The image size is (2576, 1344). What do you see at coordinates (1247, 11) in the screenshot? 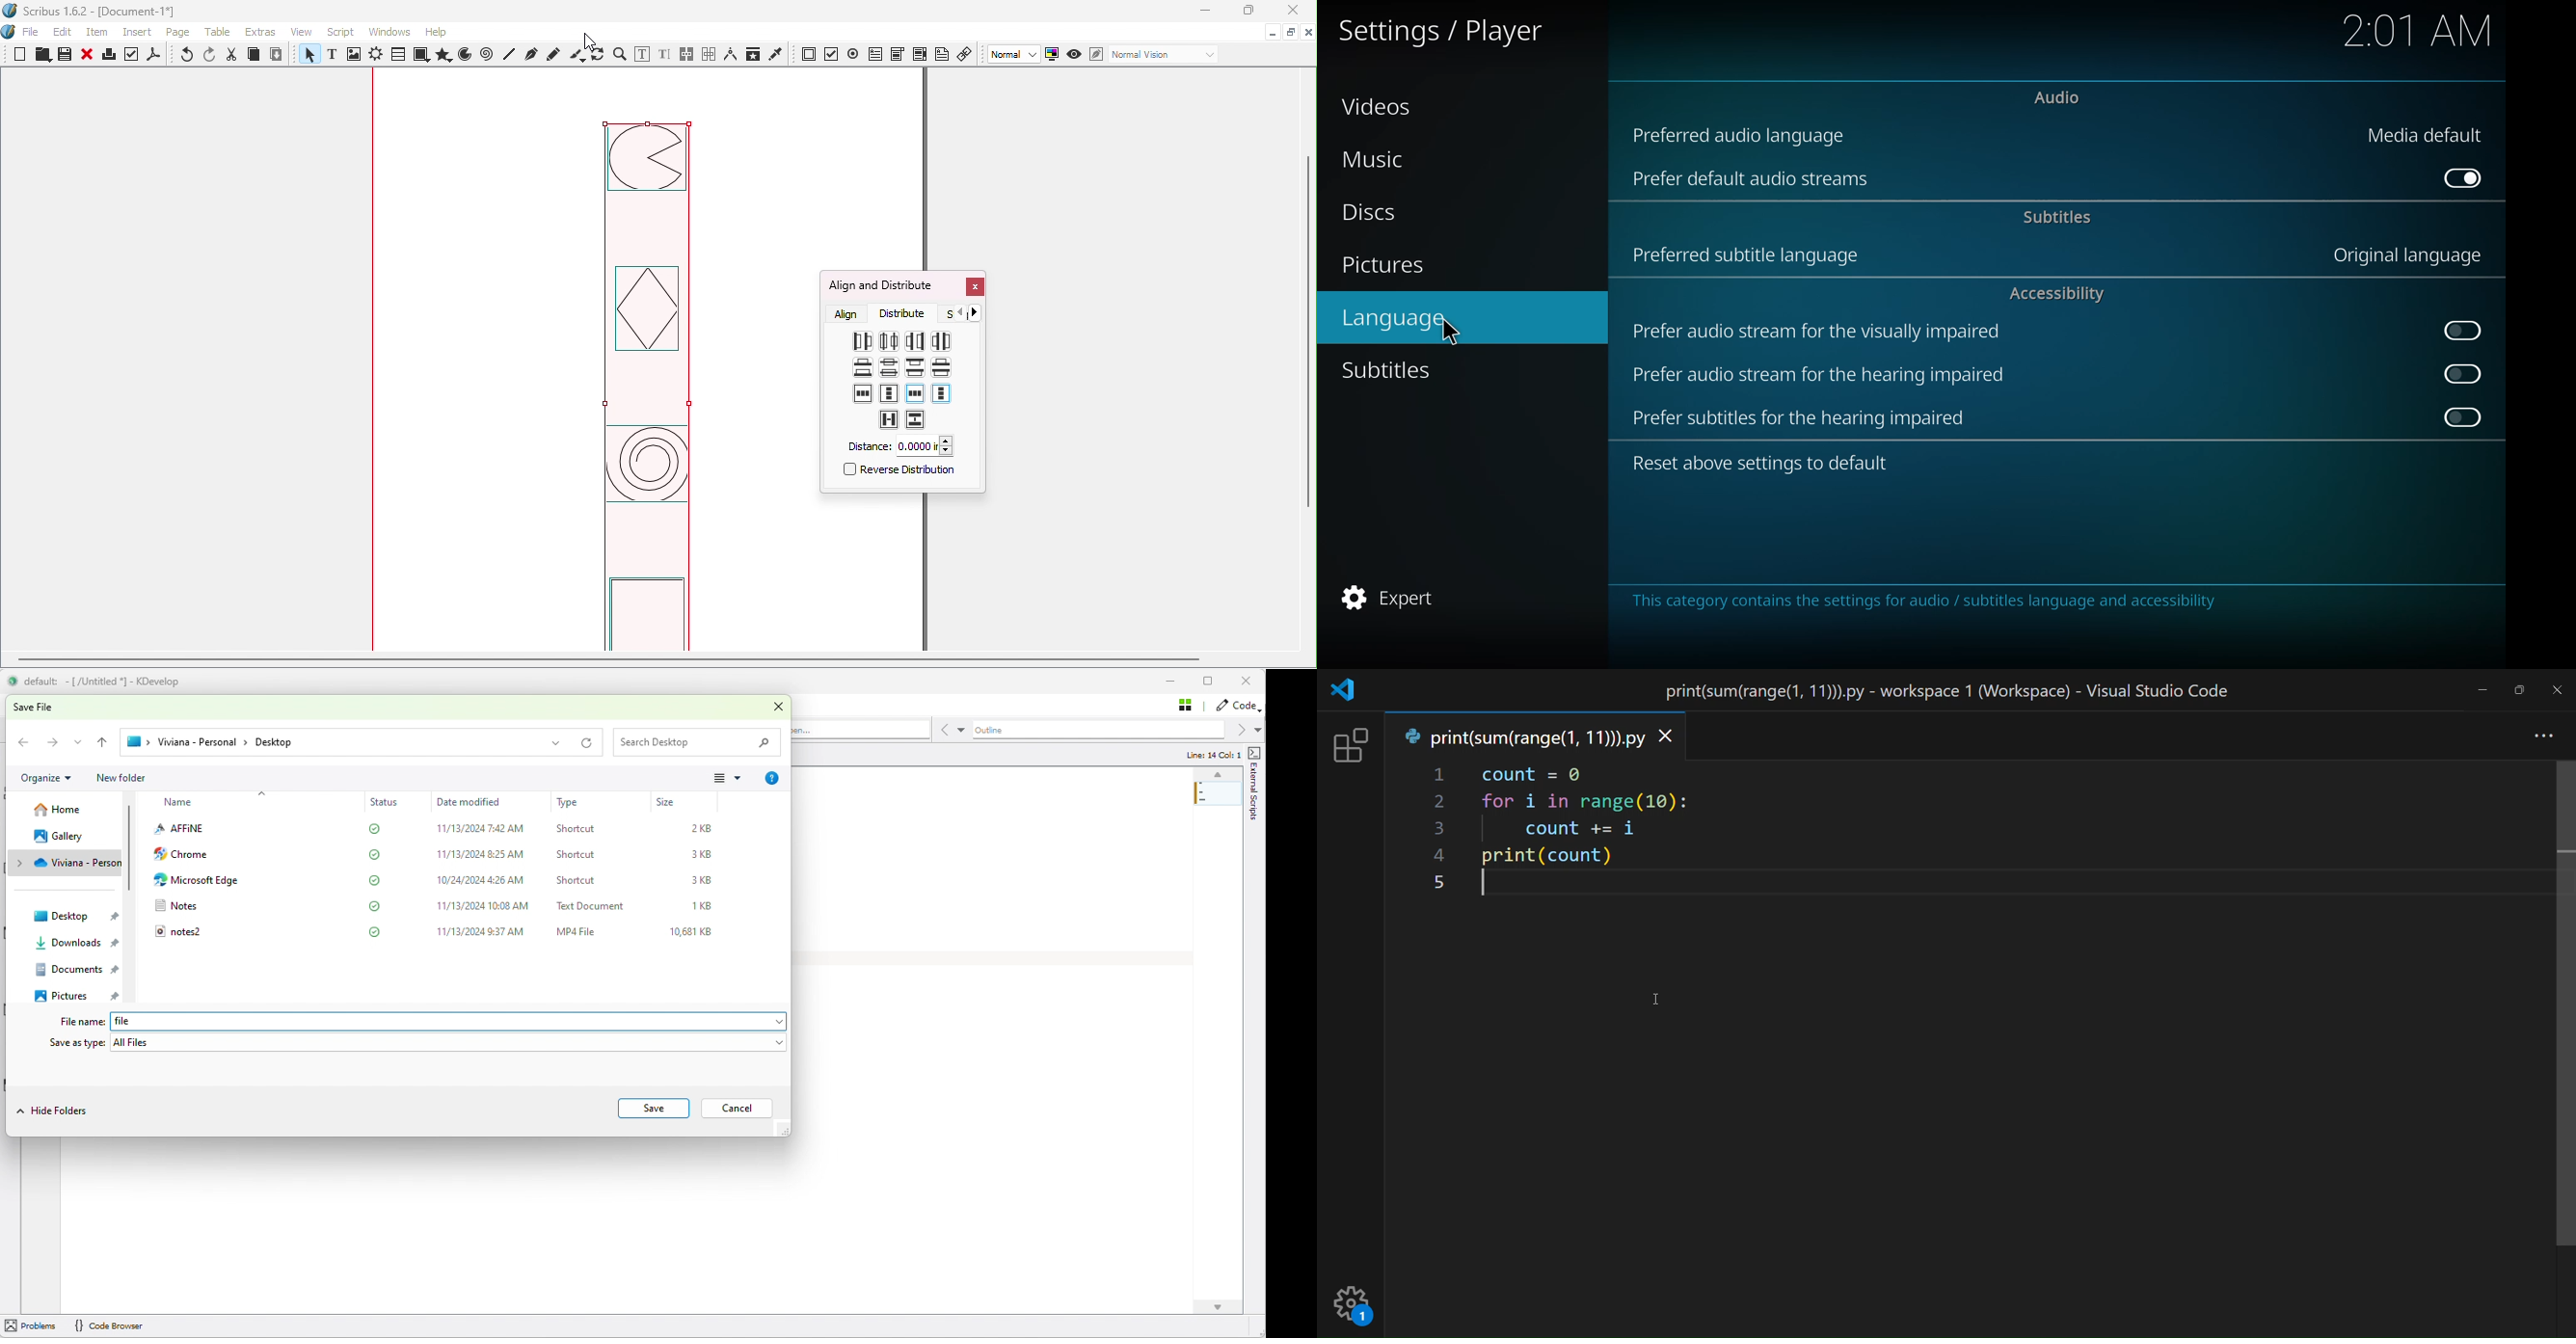
I see `Maximize` at bounding box center [1247, 11].